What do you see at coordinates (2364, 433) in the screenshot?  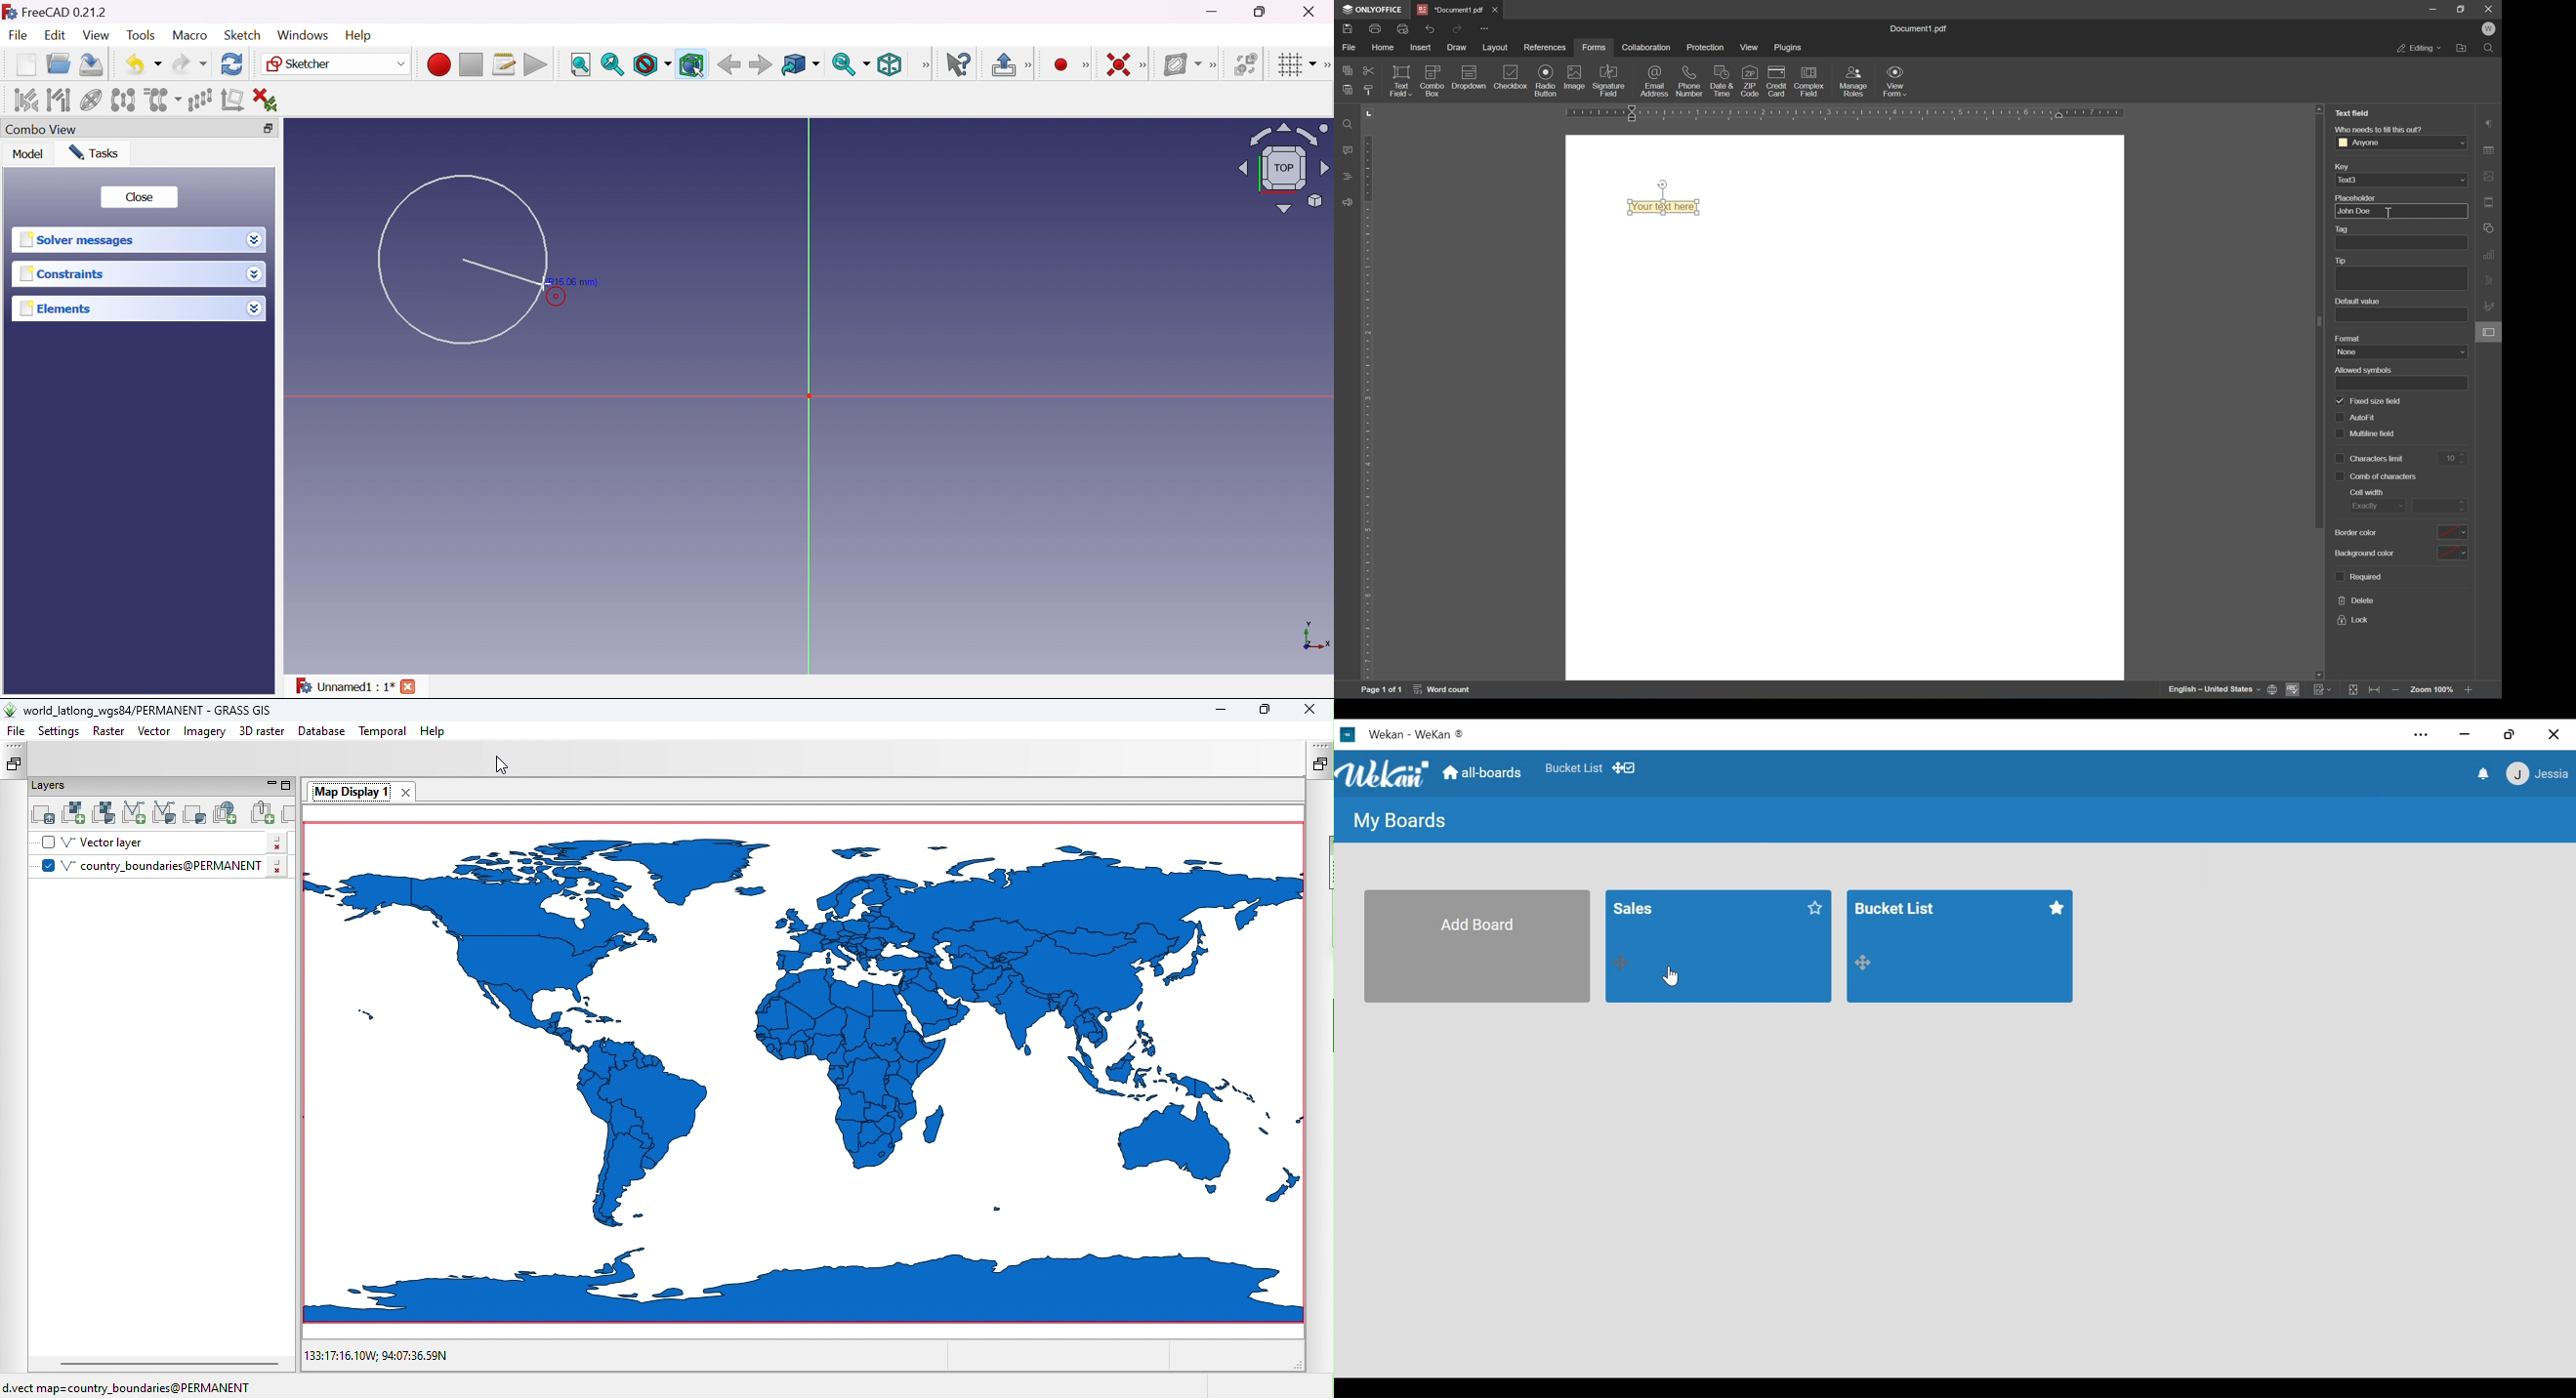 I see `multiline field` at bounding box center [2364, 433].